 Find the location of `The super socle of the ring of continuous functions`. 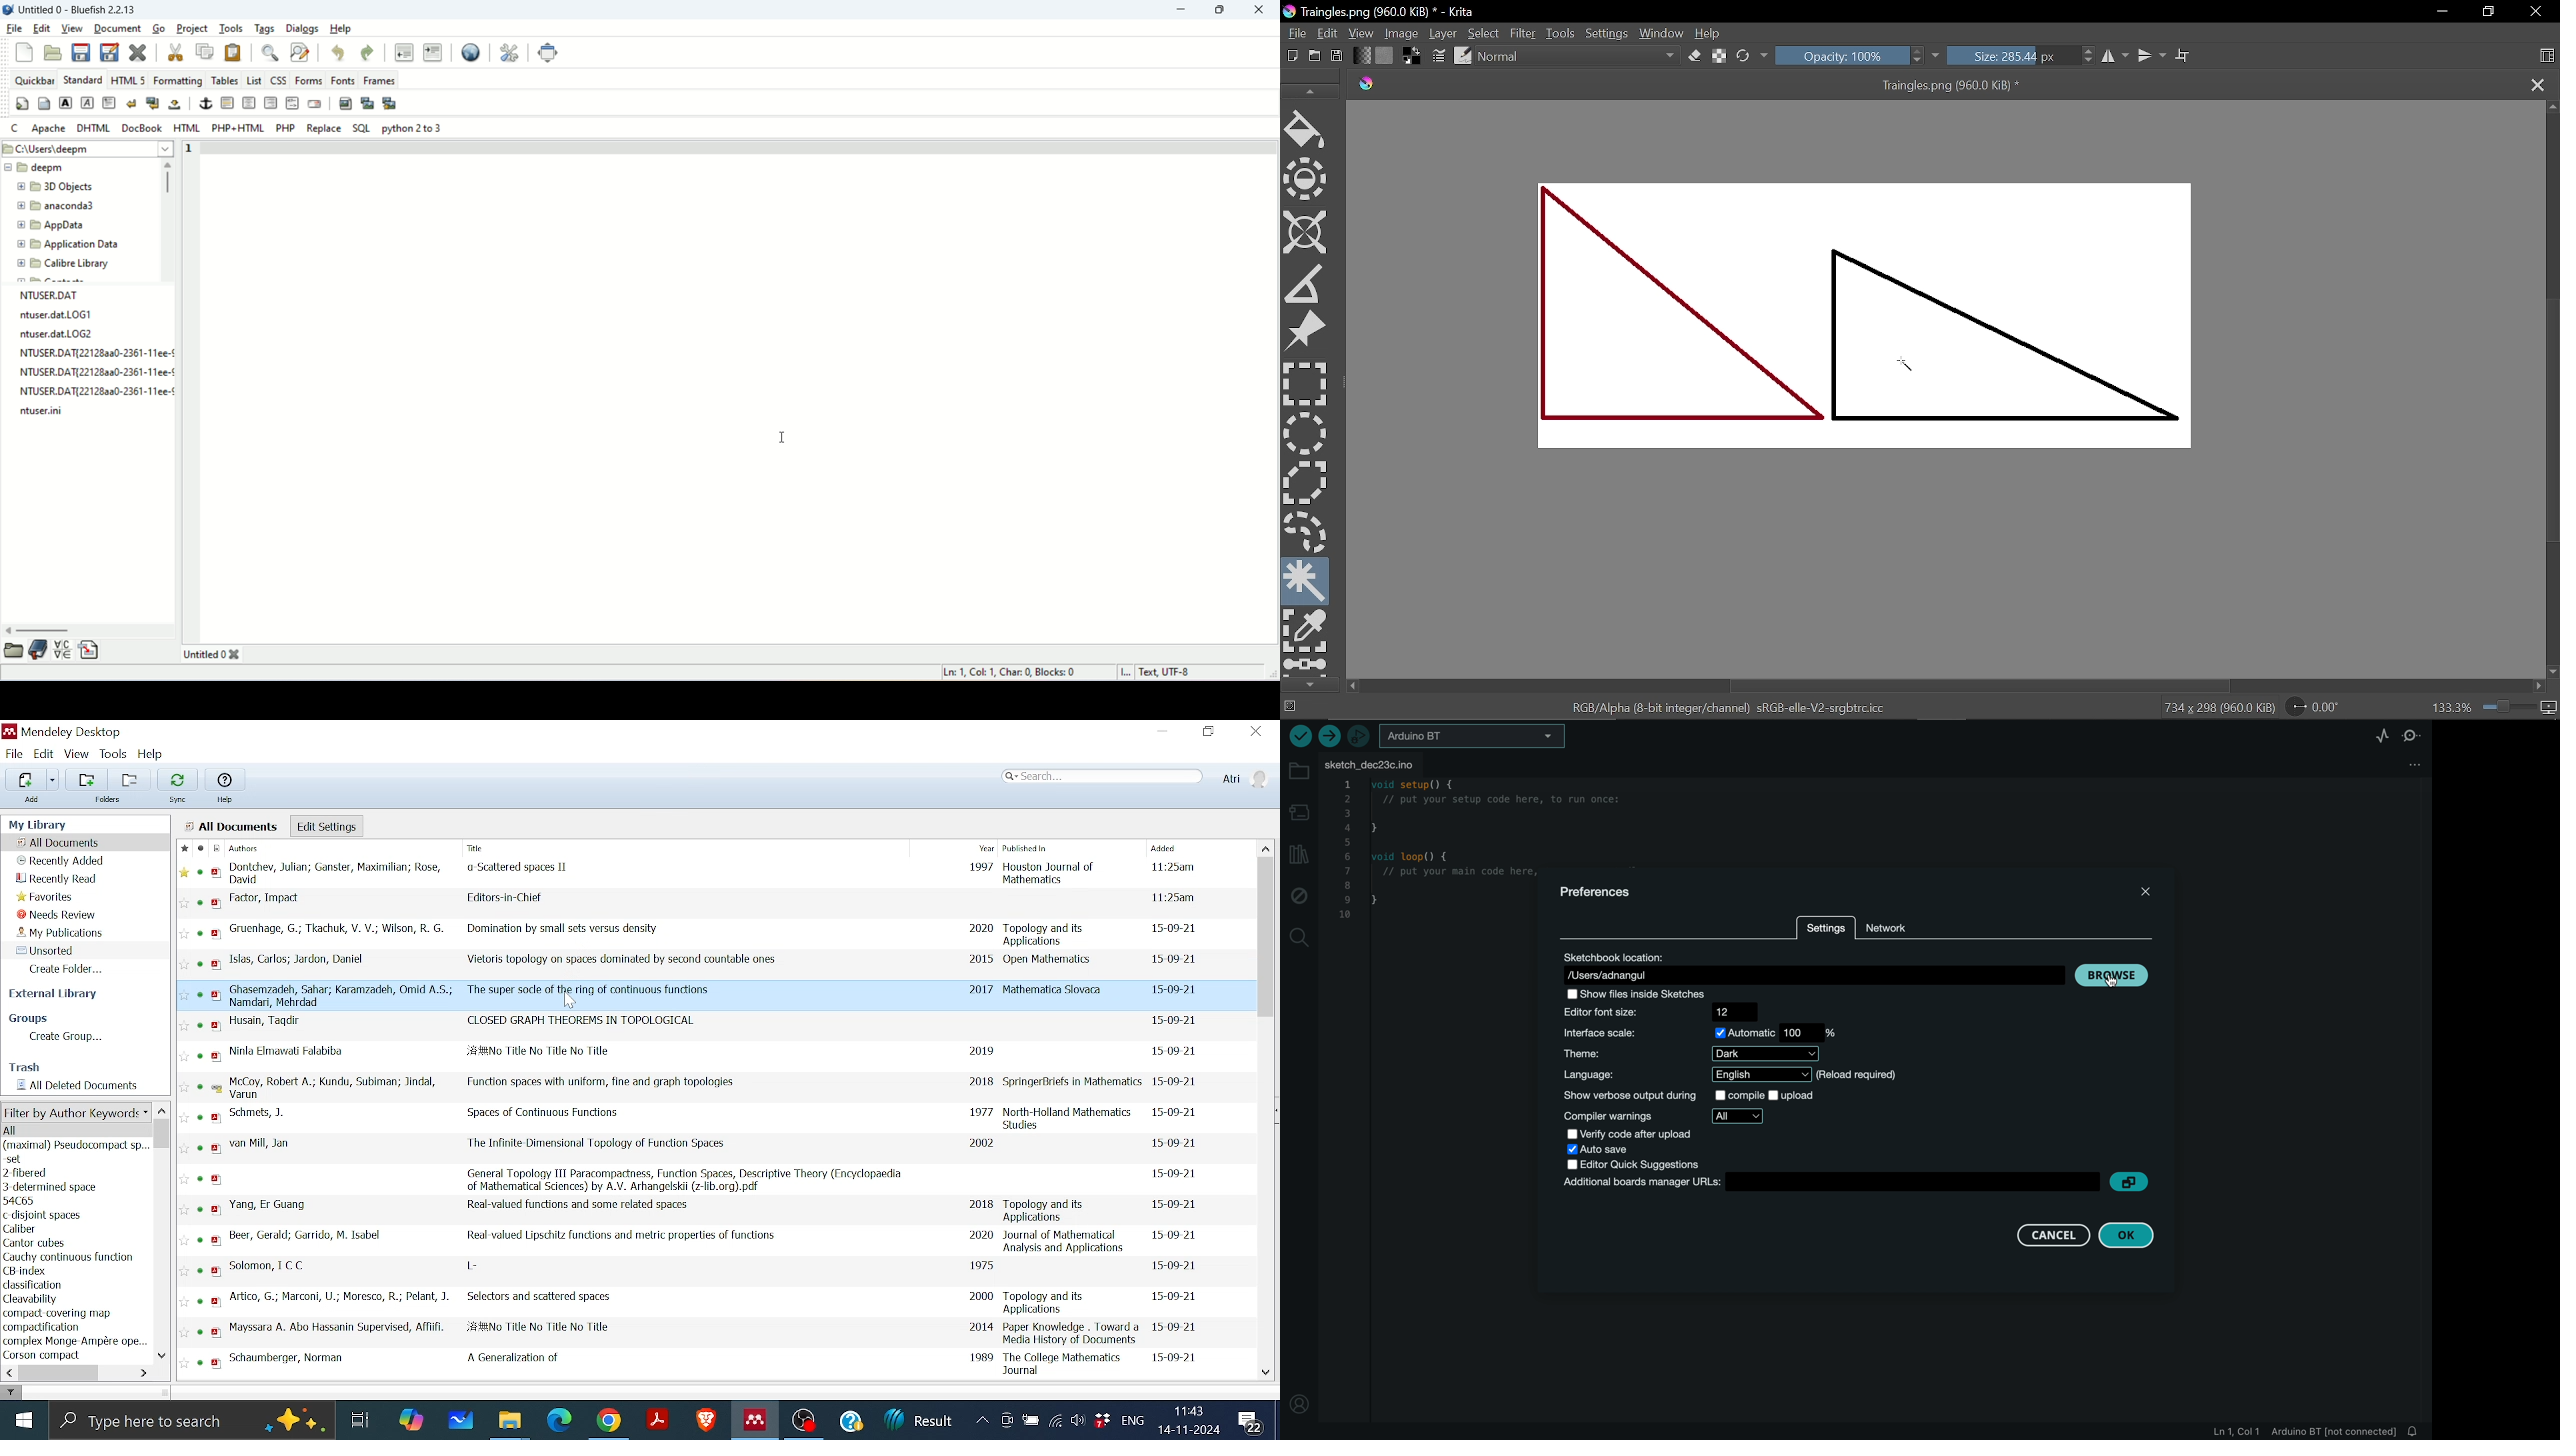

The super socle of the ring of continuous functions is located at coordinates (705, 995).